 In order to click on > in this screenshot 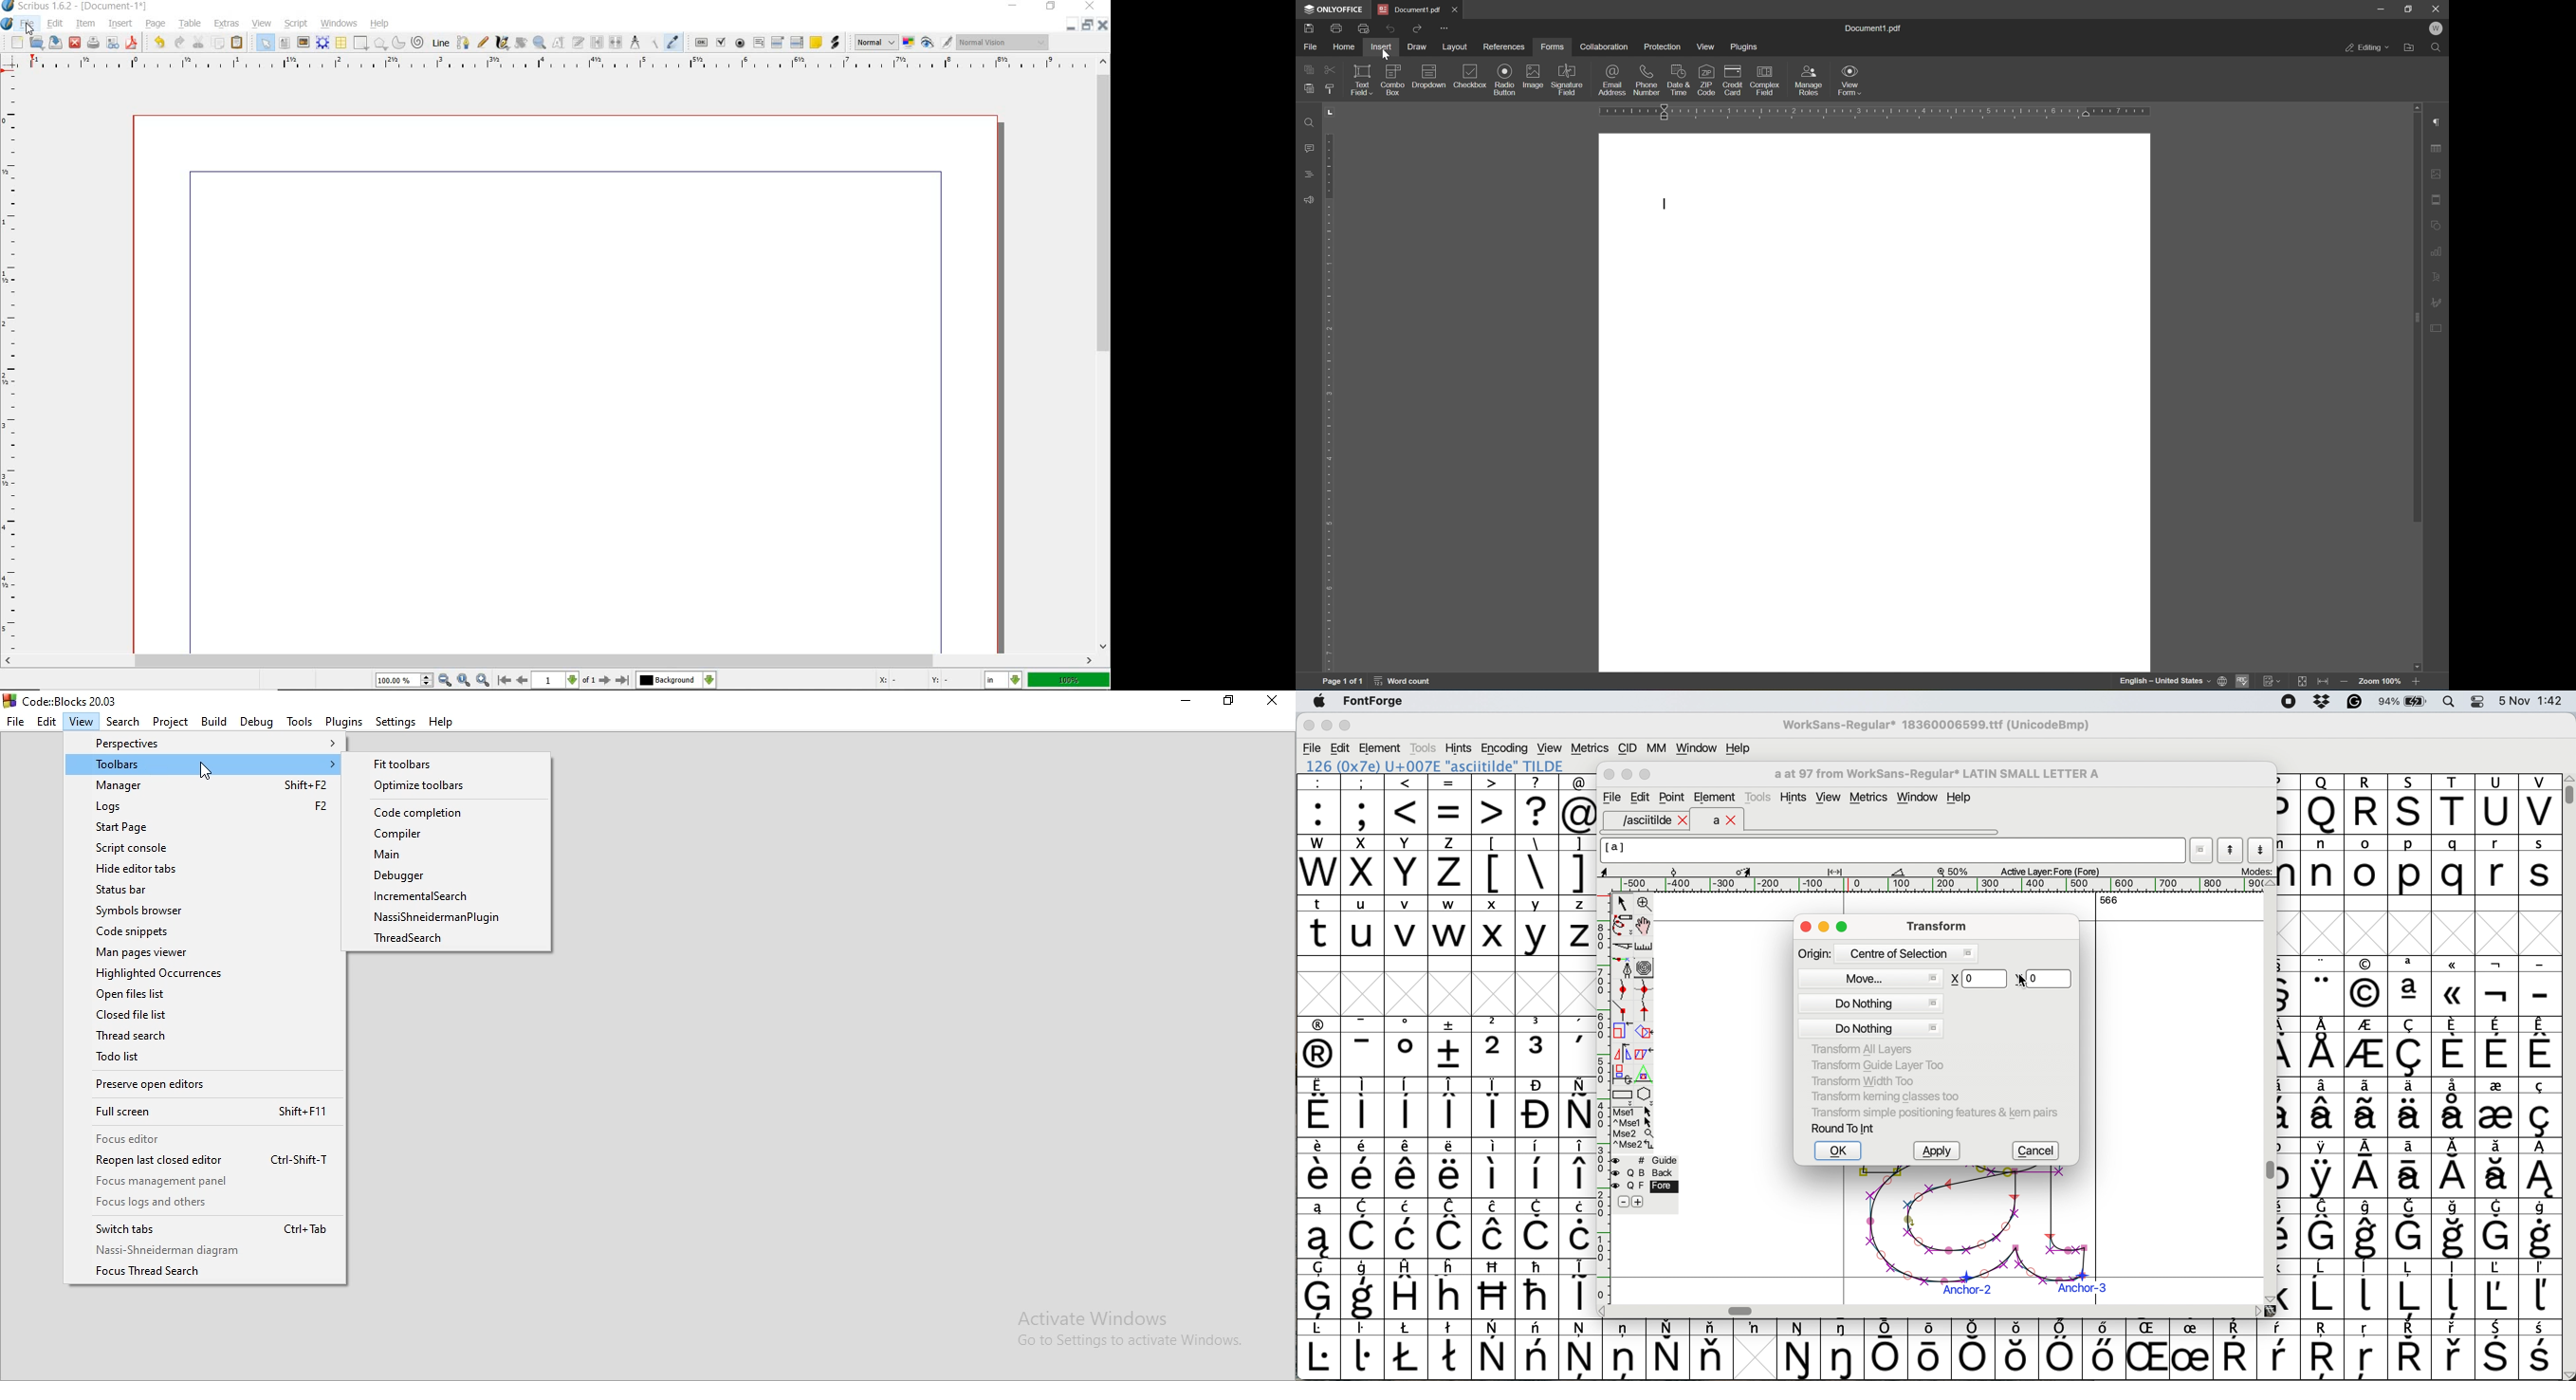, I will do `click(1494, 804)`.